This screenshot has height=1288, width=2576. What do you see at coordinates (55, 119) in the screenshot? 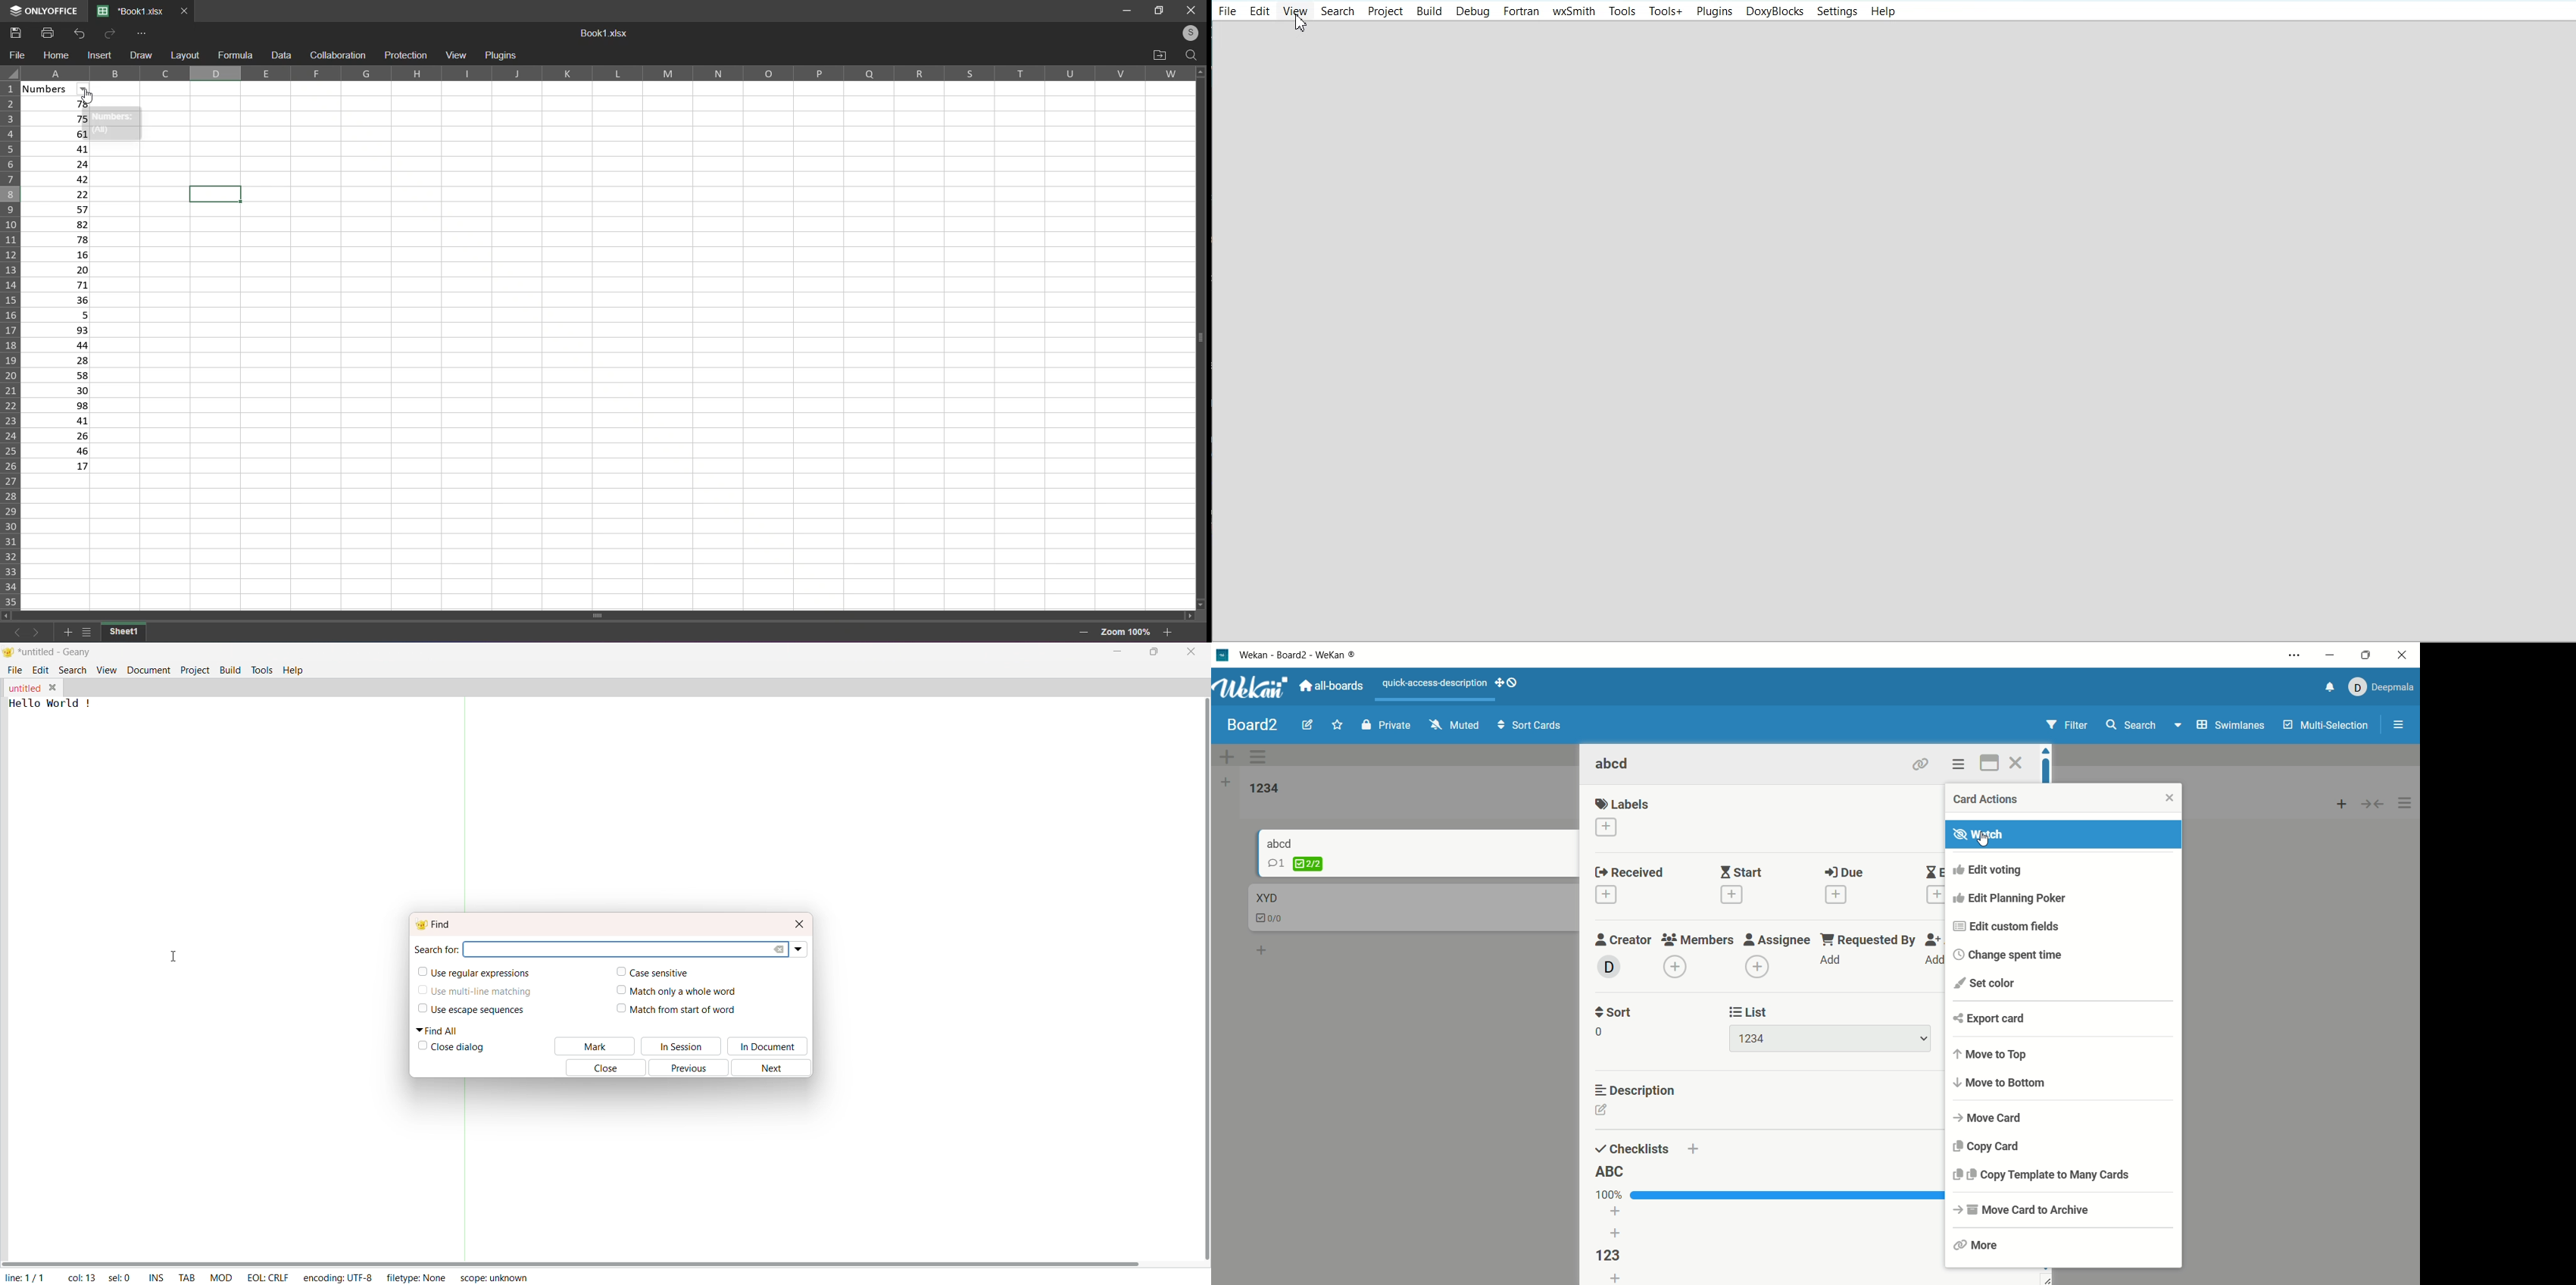
I see `75` at bounding box center [55, 119].